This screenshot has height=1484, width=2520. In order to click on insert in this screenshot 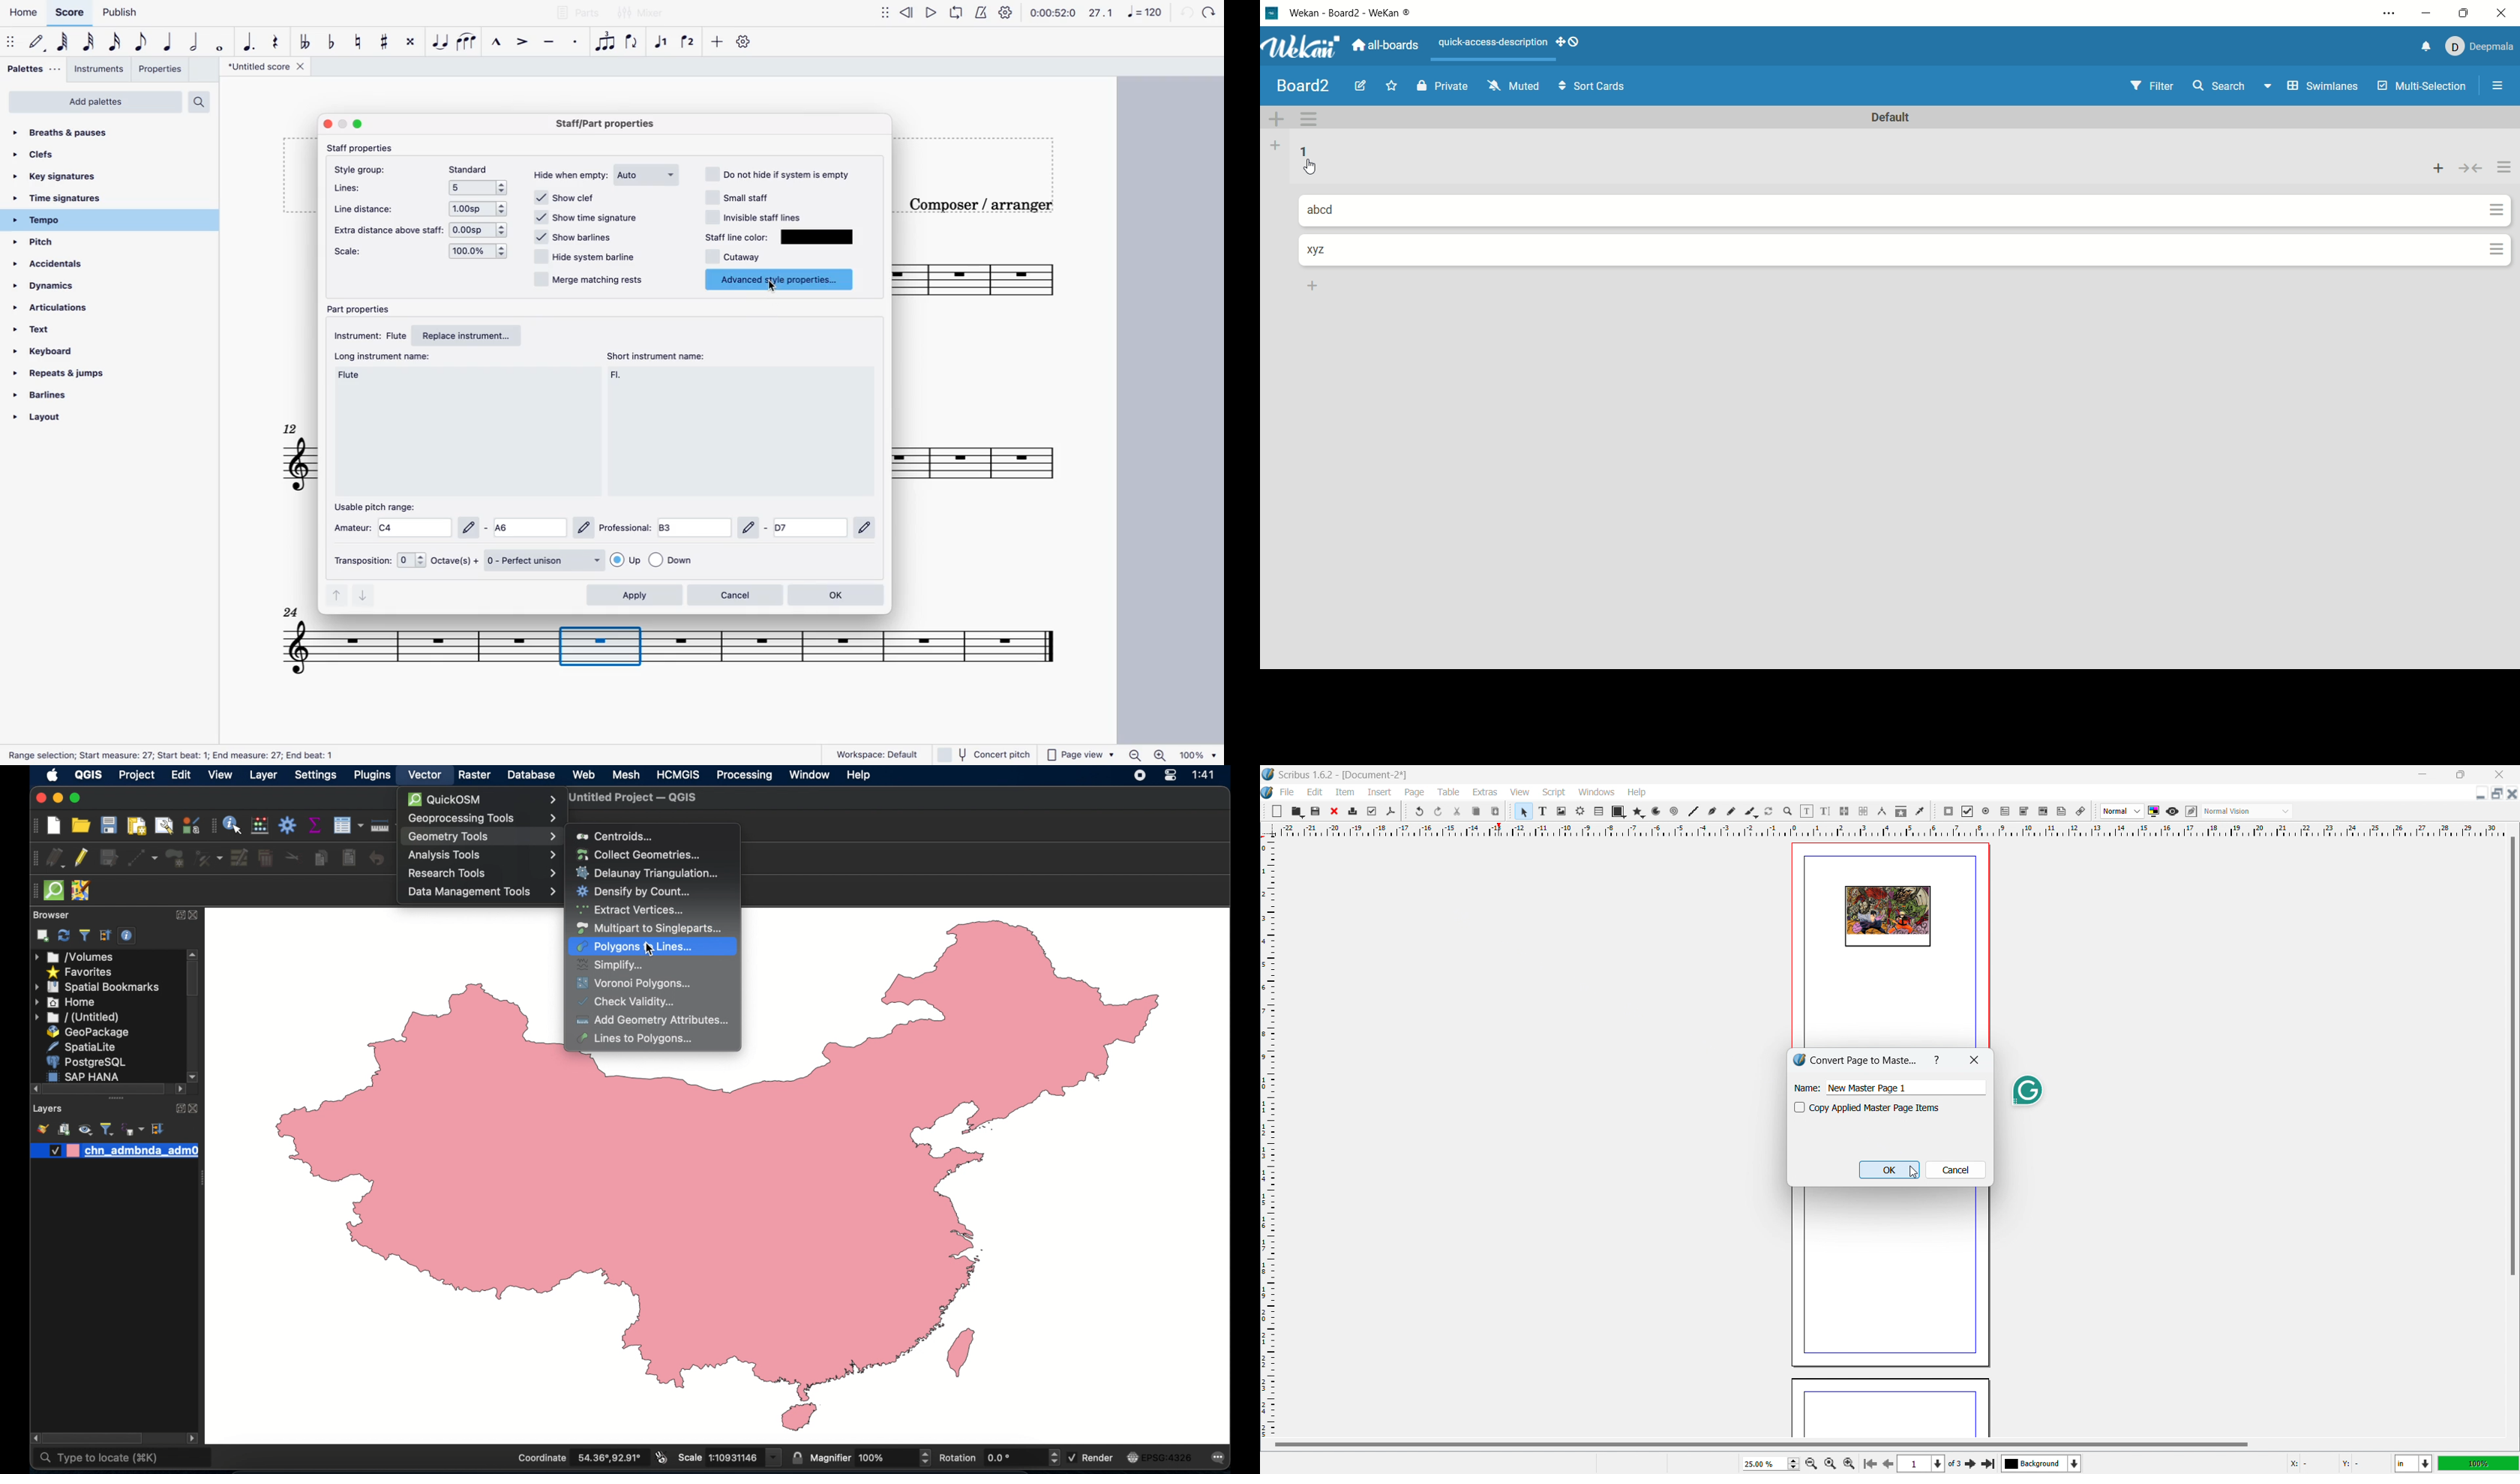, I will do `click(1381, 792)`.